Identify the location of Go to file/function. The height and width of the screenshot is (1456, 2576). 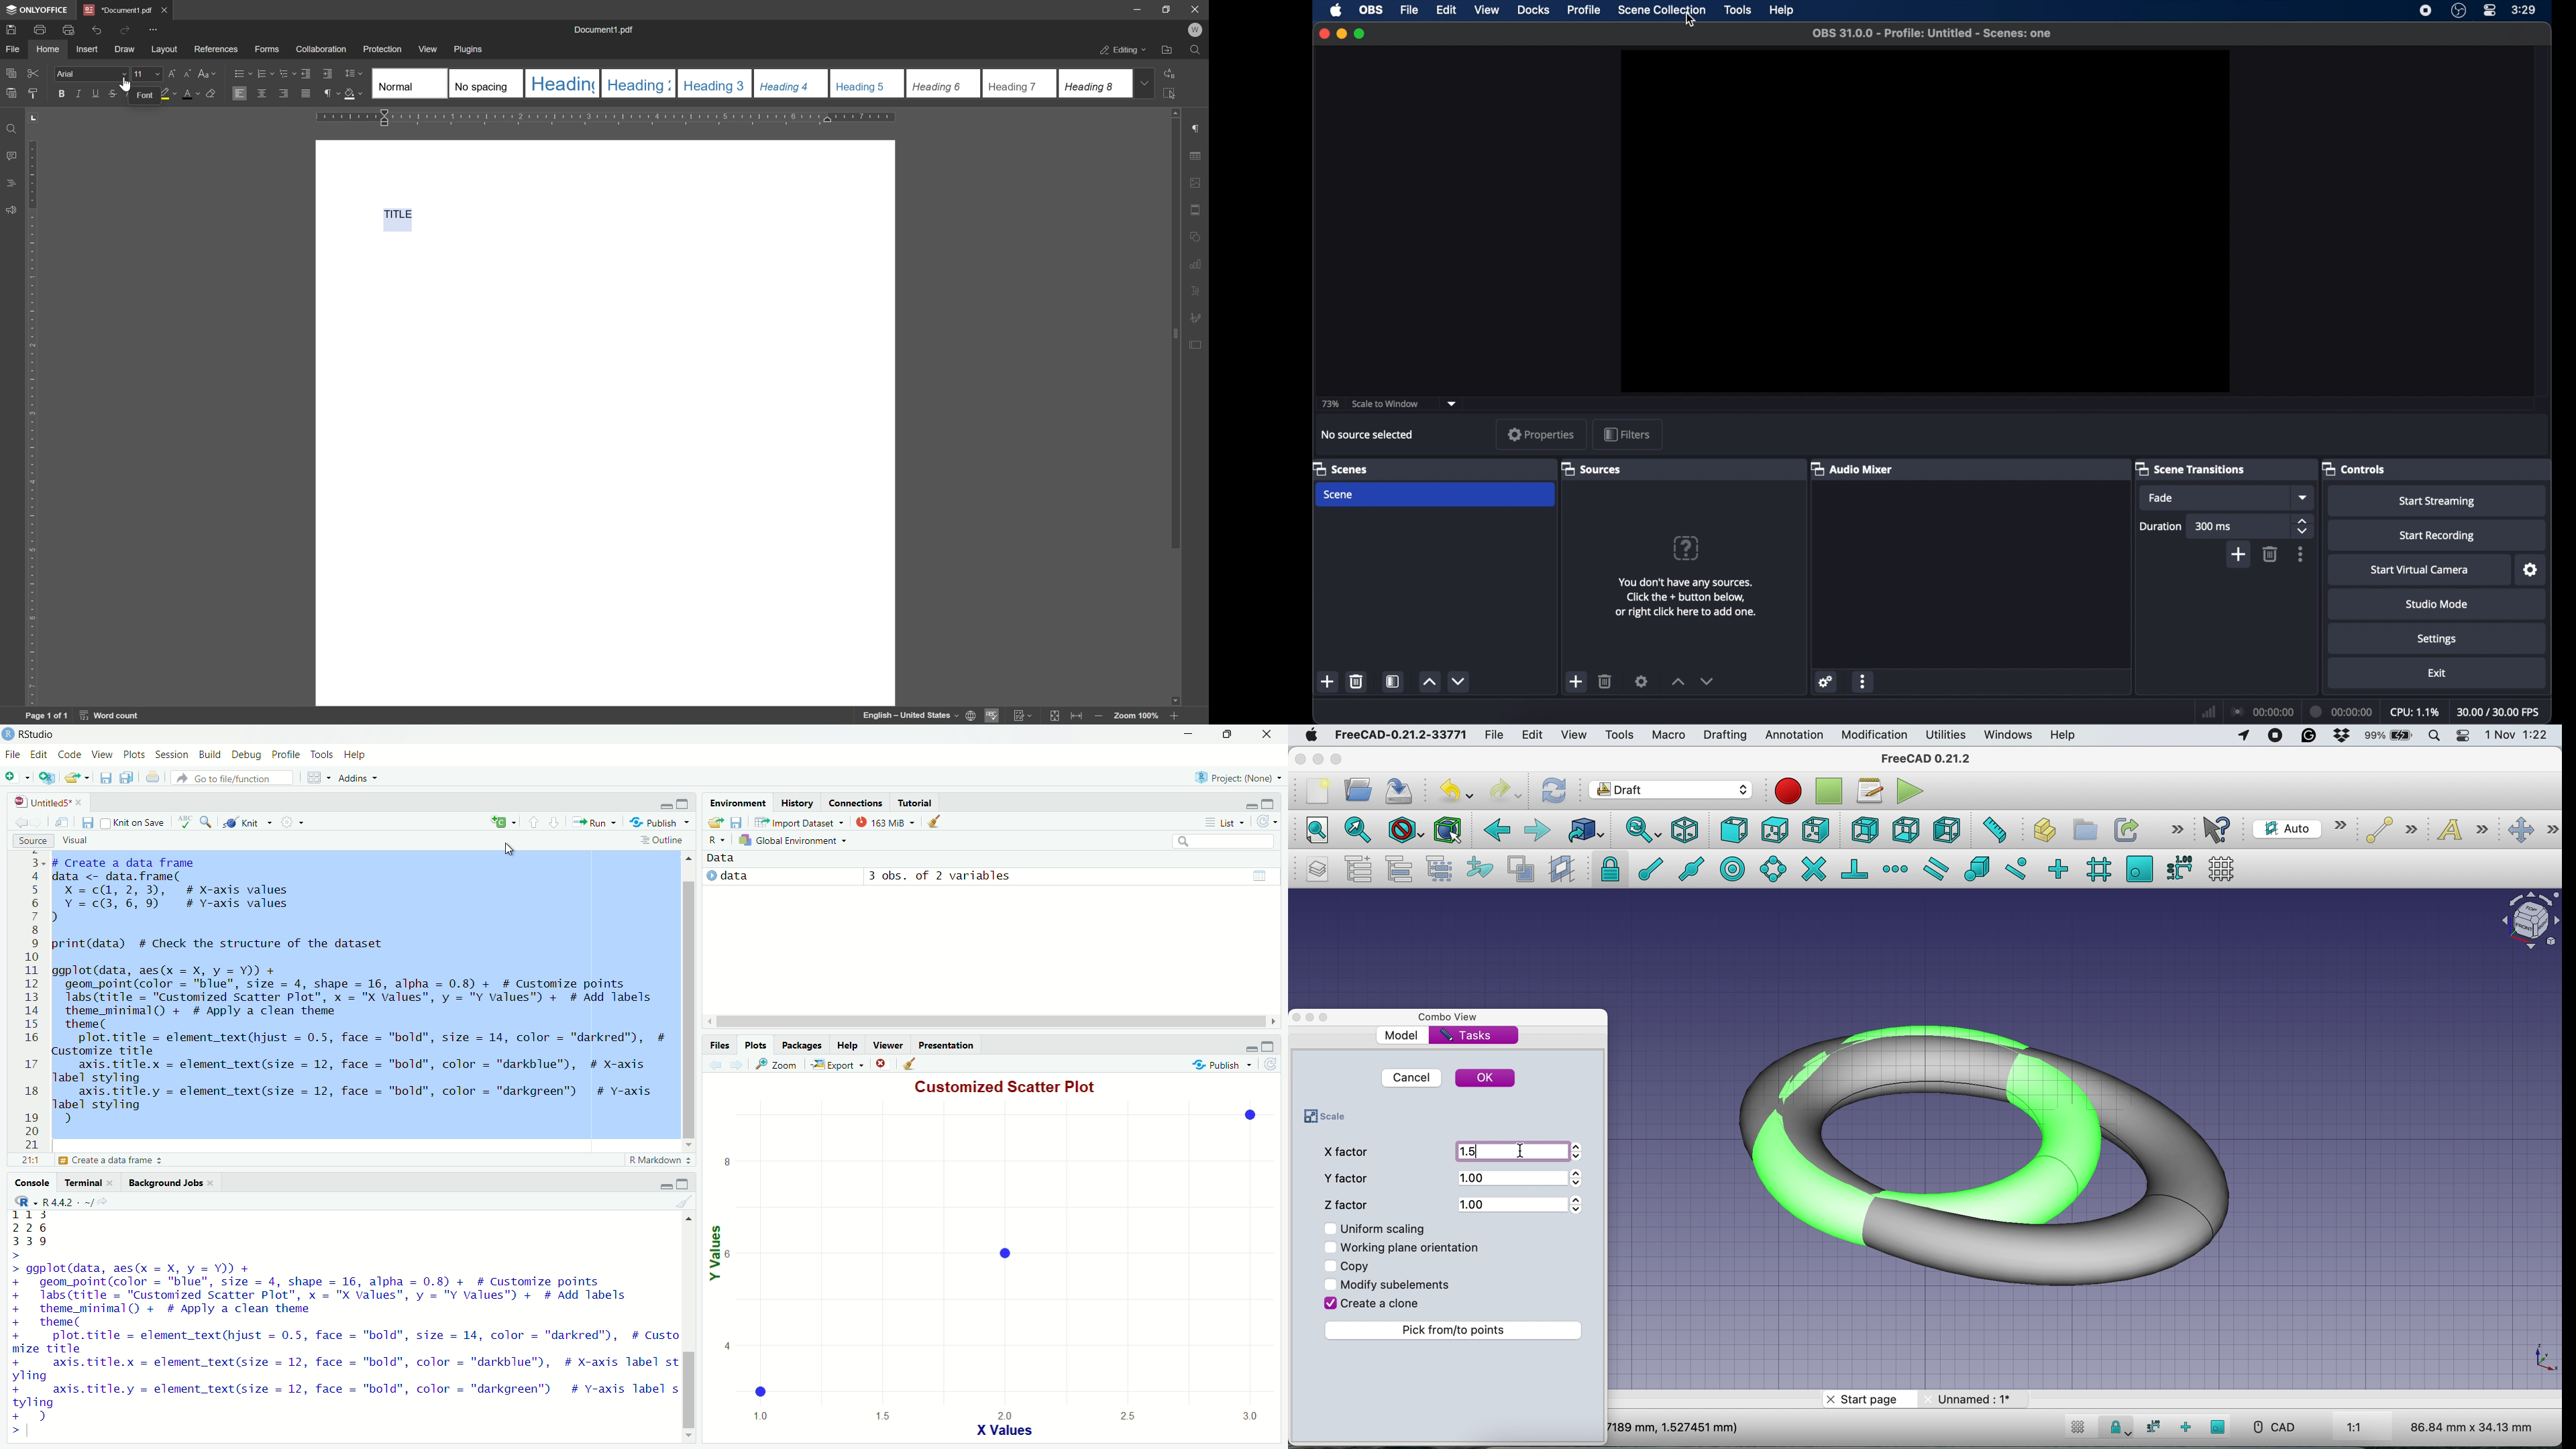
(231, 777).